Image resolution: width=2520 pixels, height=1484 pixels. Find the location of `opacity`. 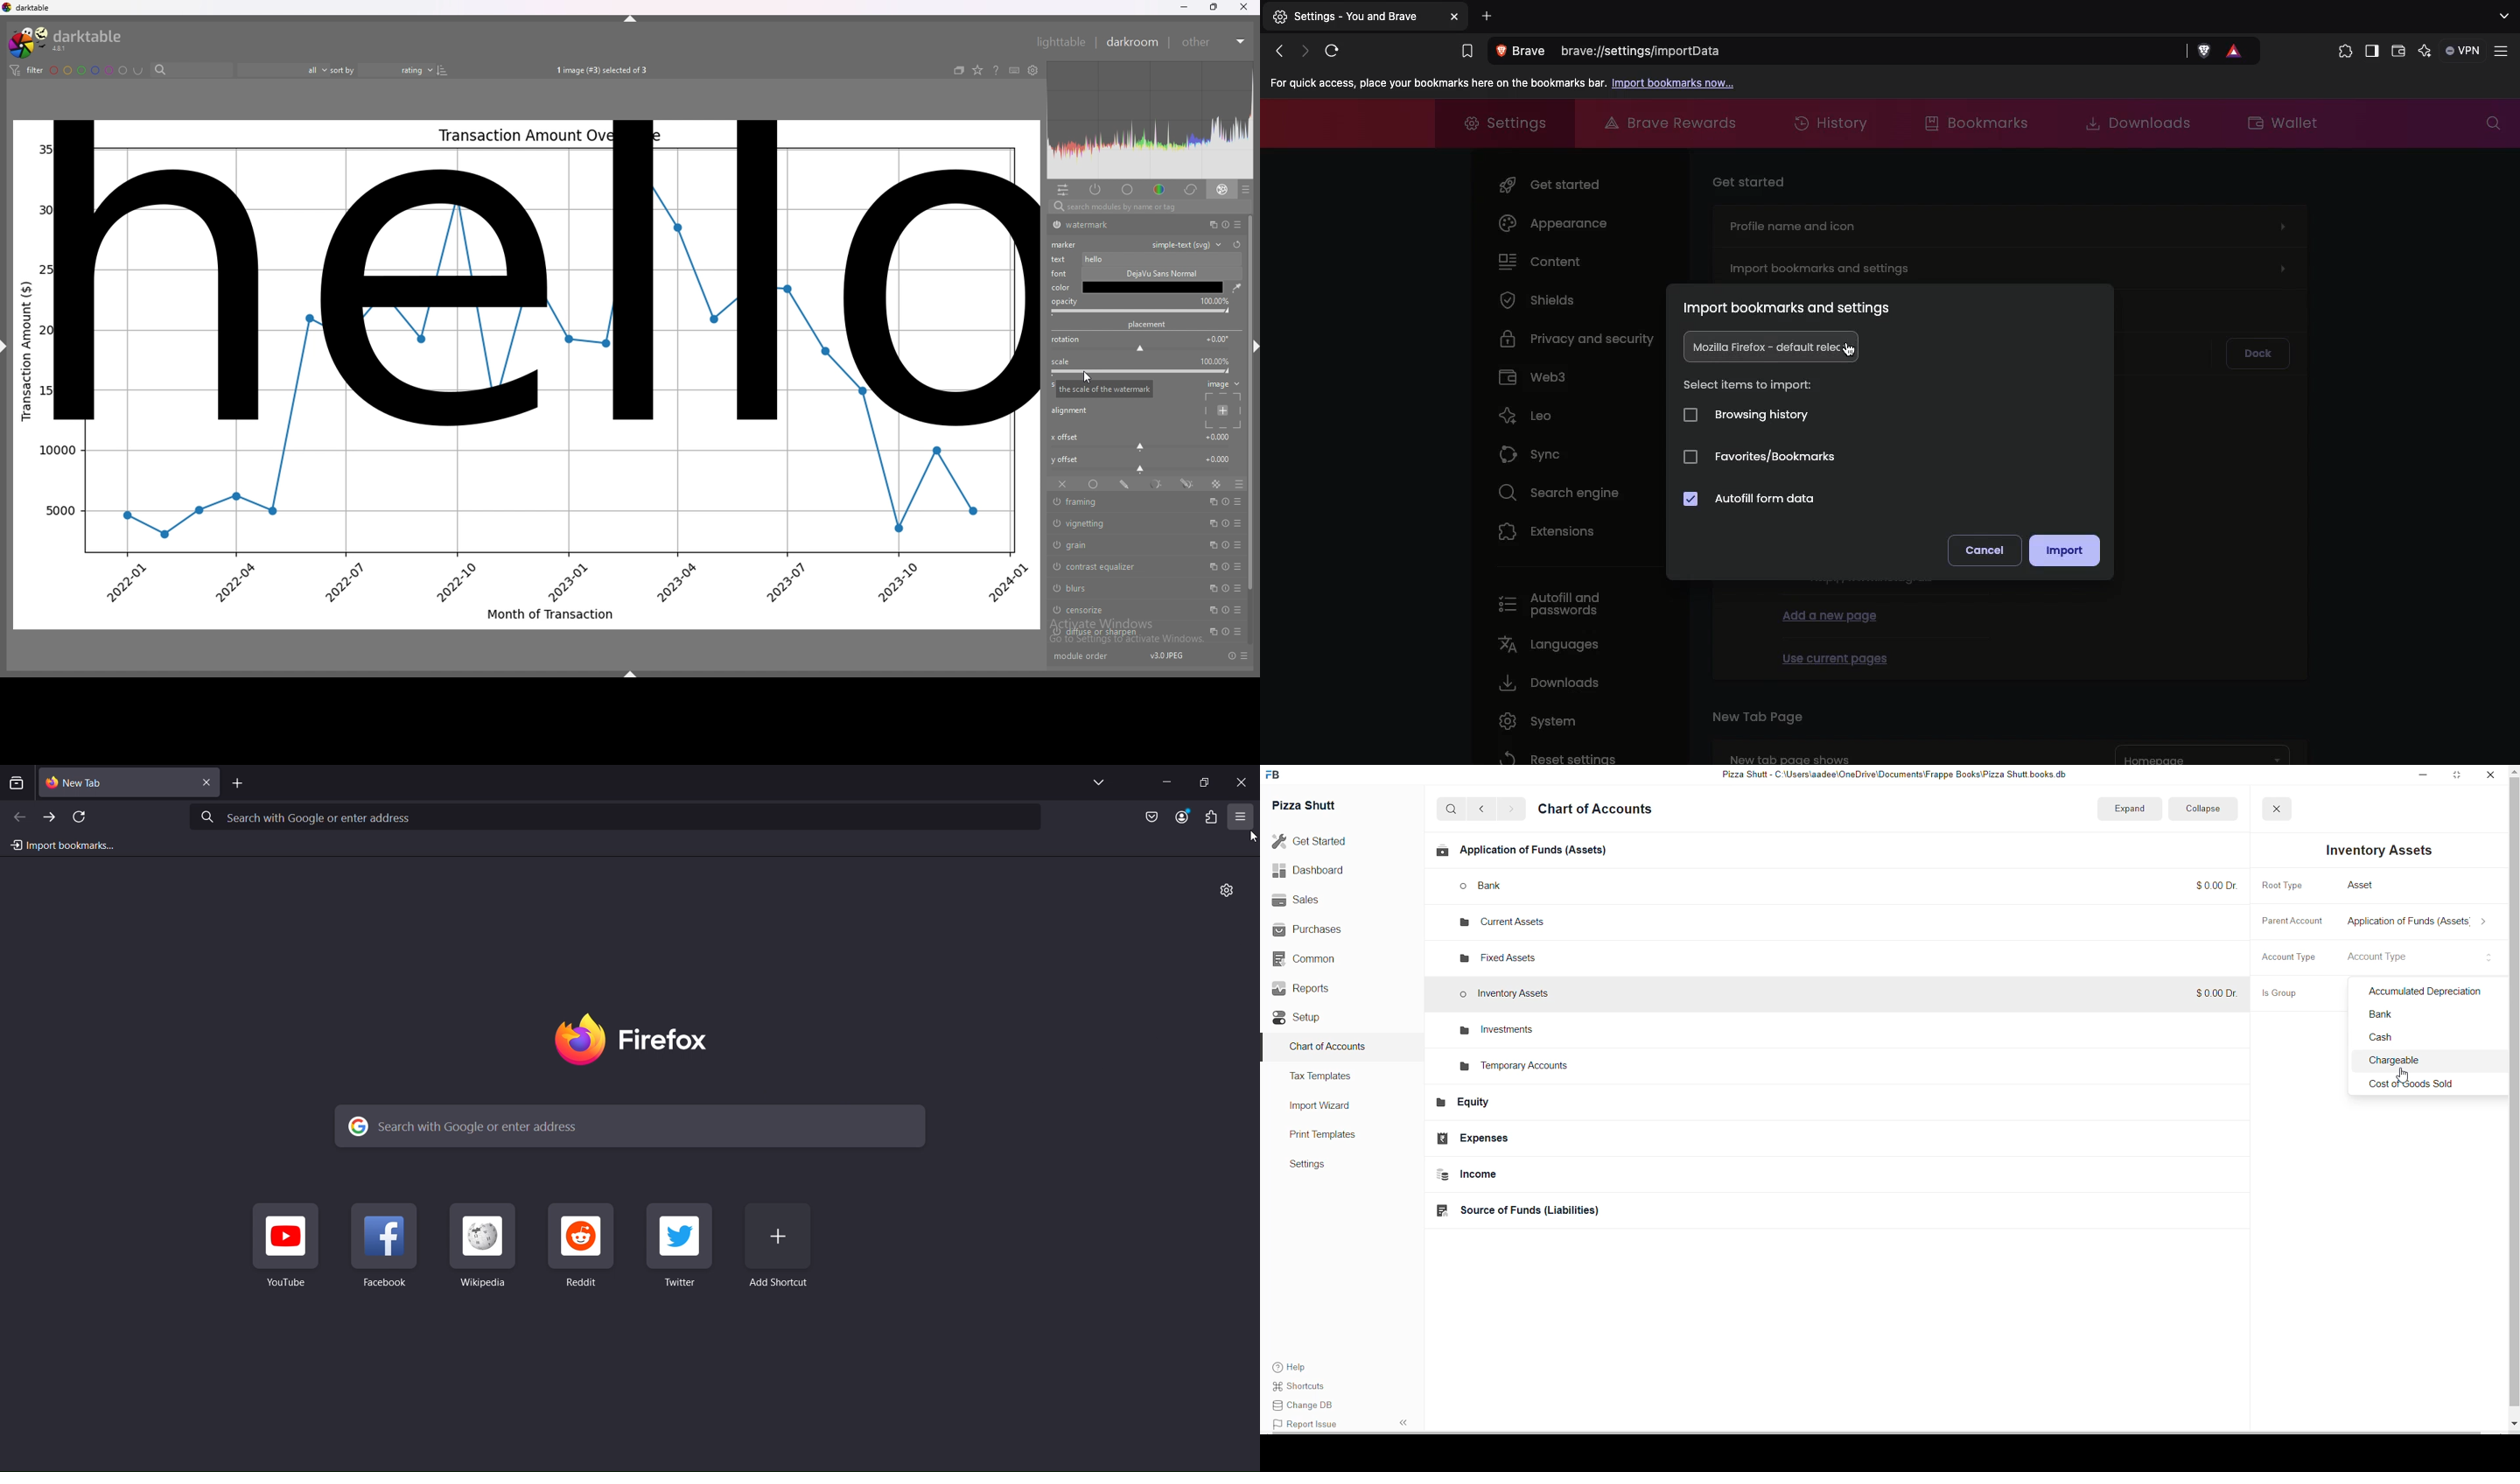

opacity is located at coordinates (1215, 301).